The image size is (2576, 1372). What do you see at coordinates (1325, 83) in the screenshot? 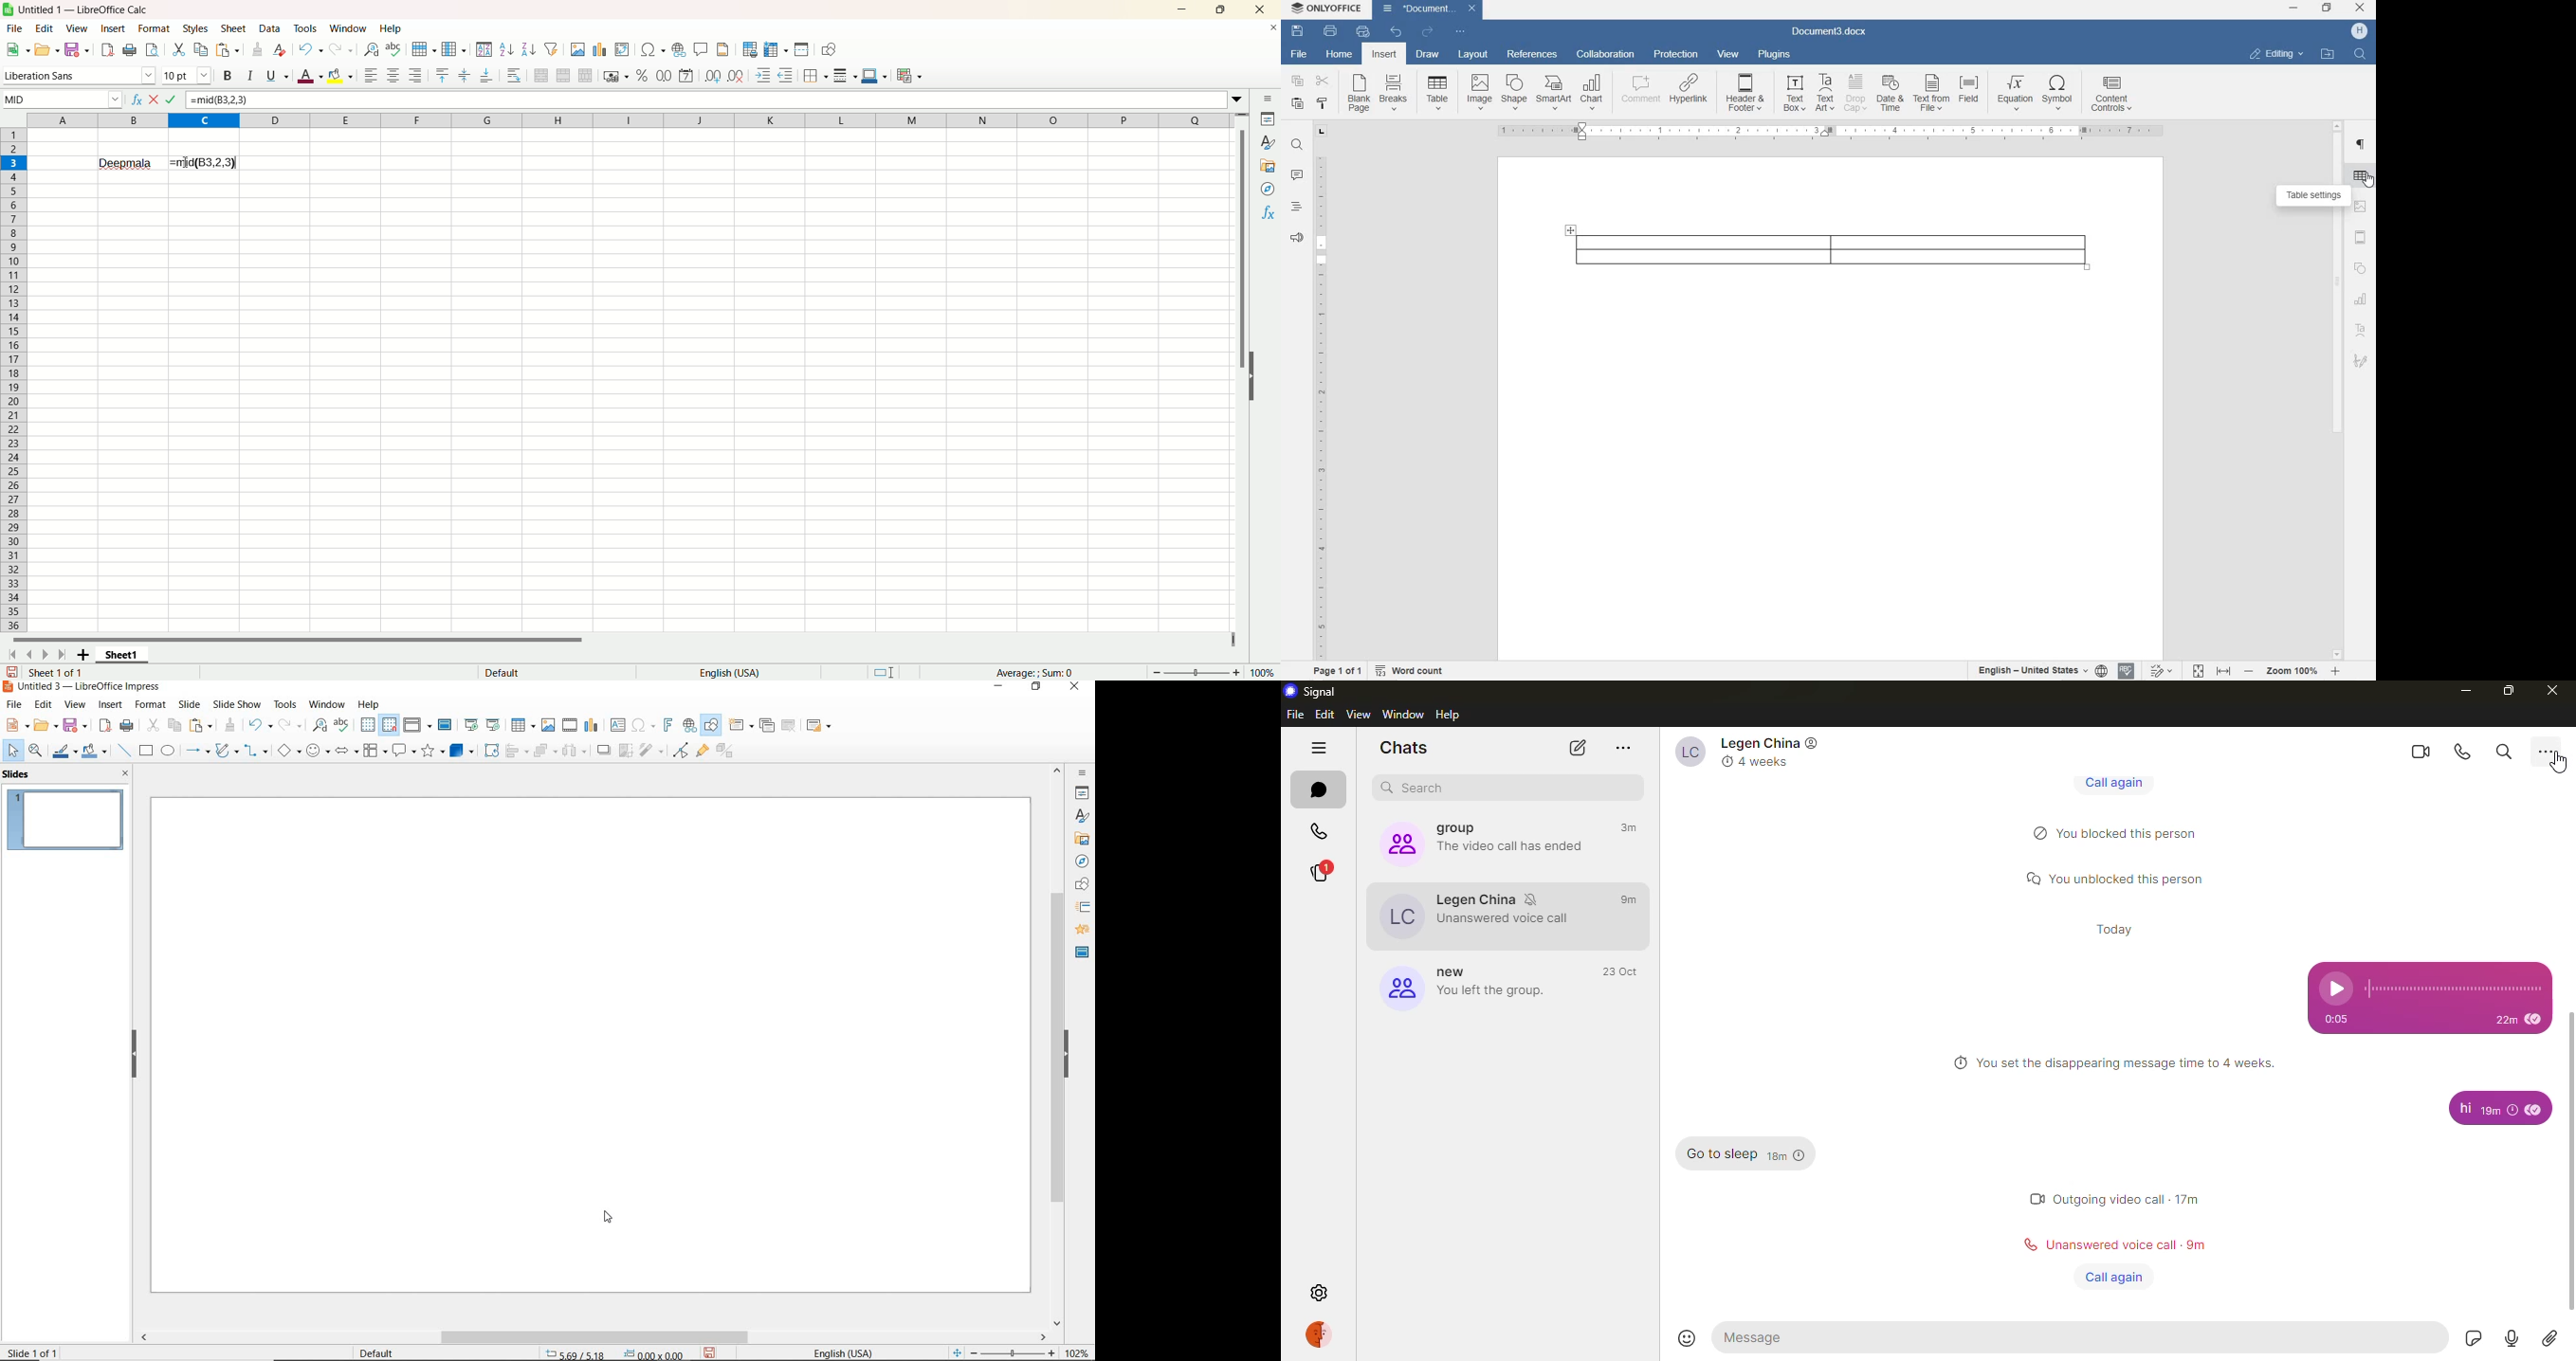
I see `CUT` at bounding box center [1325, 83].